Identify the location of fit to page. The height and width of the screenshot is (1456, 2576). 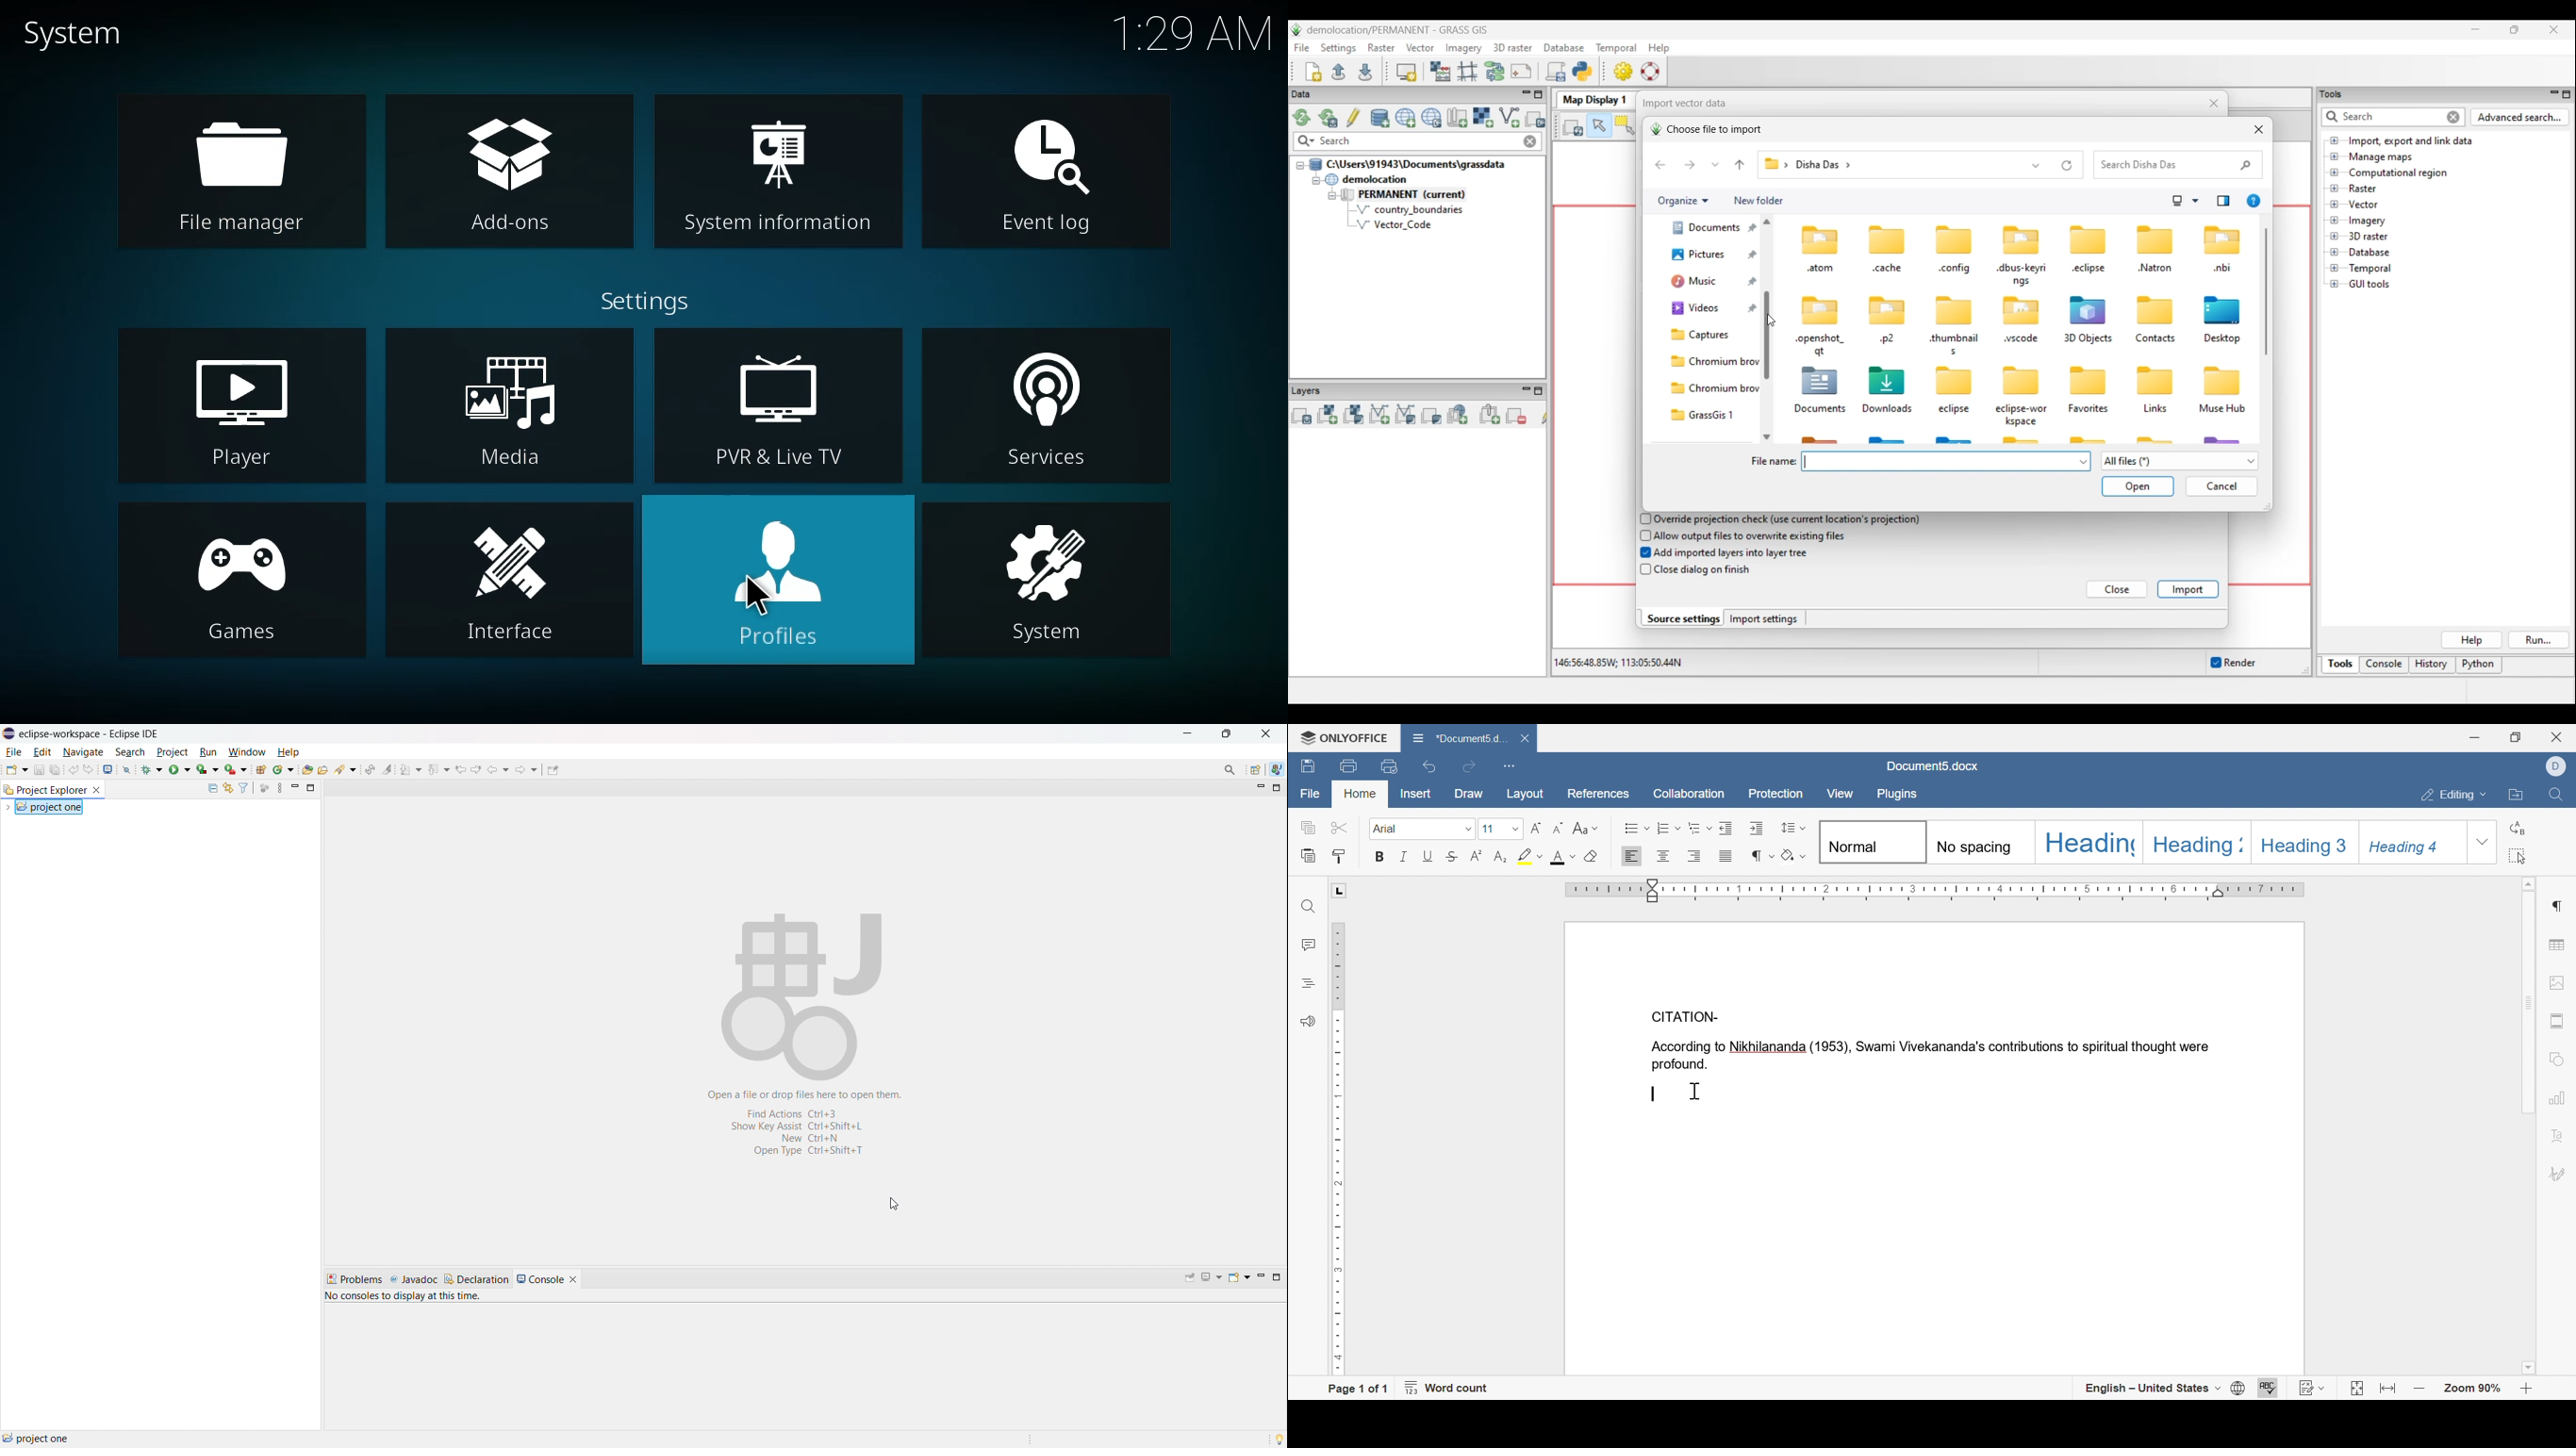
(2357, 1389).